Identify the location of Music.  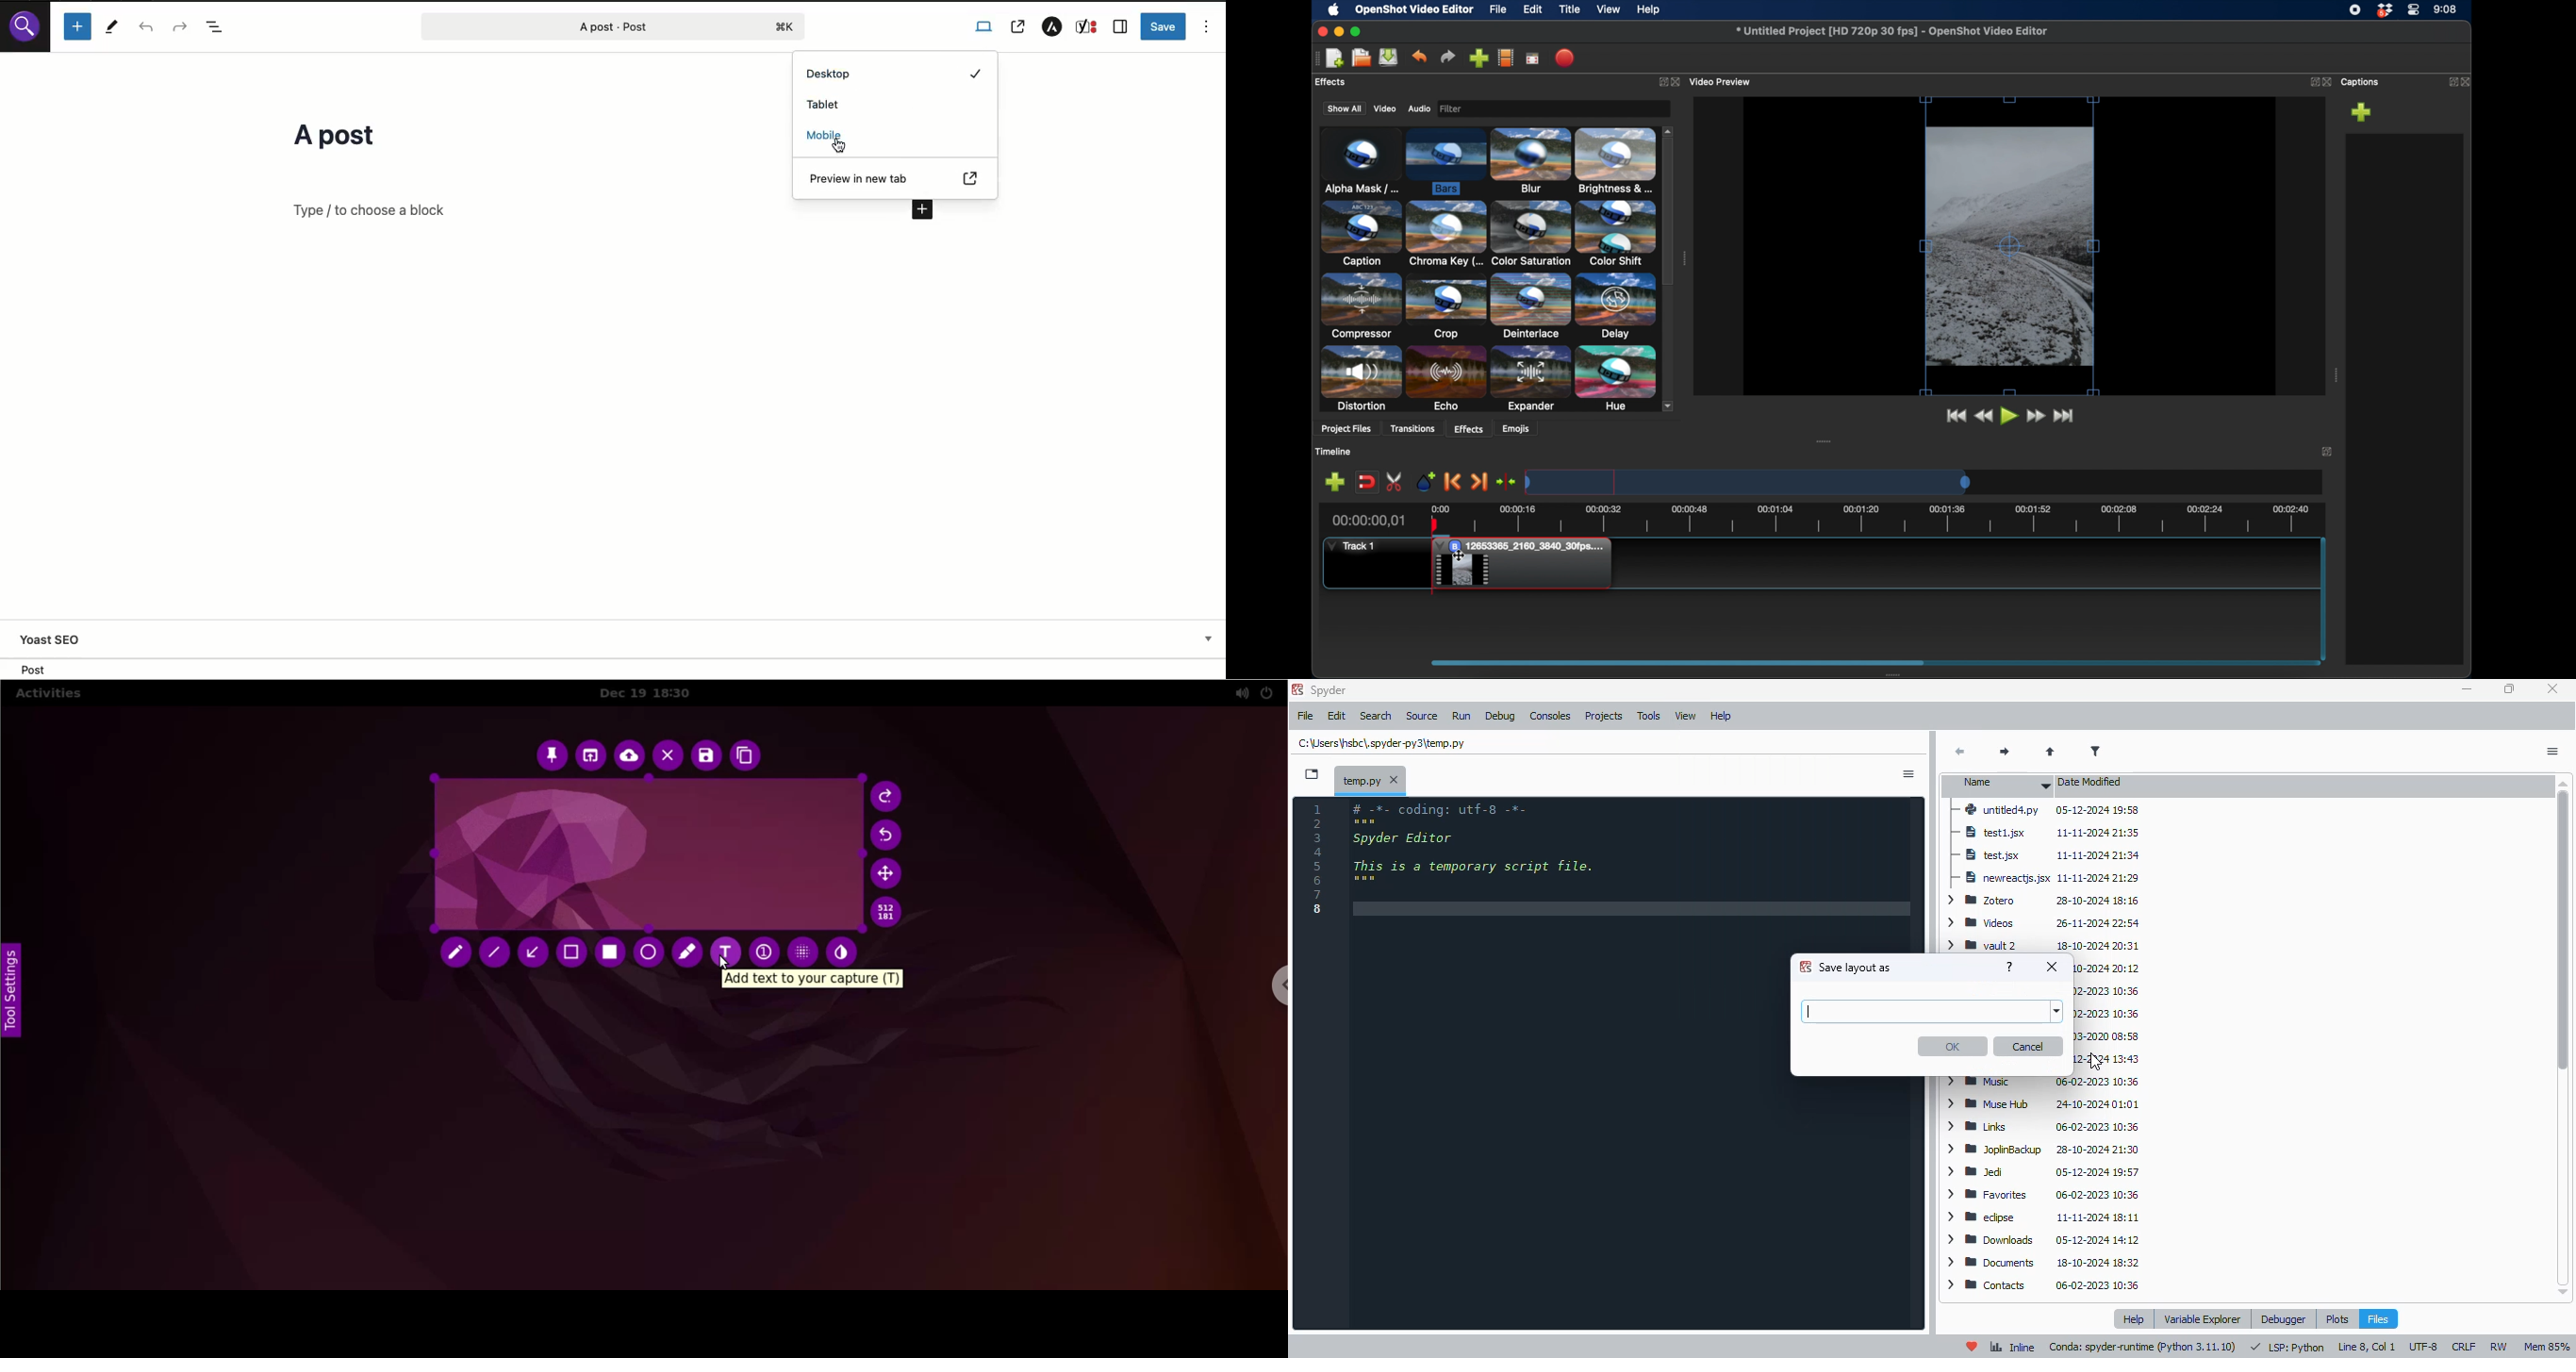
(2043, 1081).